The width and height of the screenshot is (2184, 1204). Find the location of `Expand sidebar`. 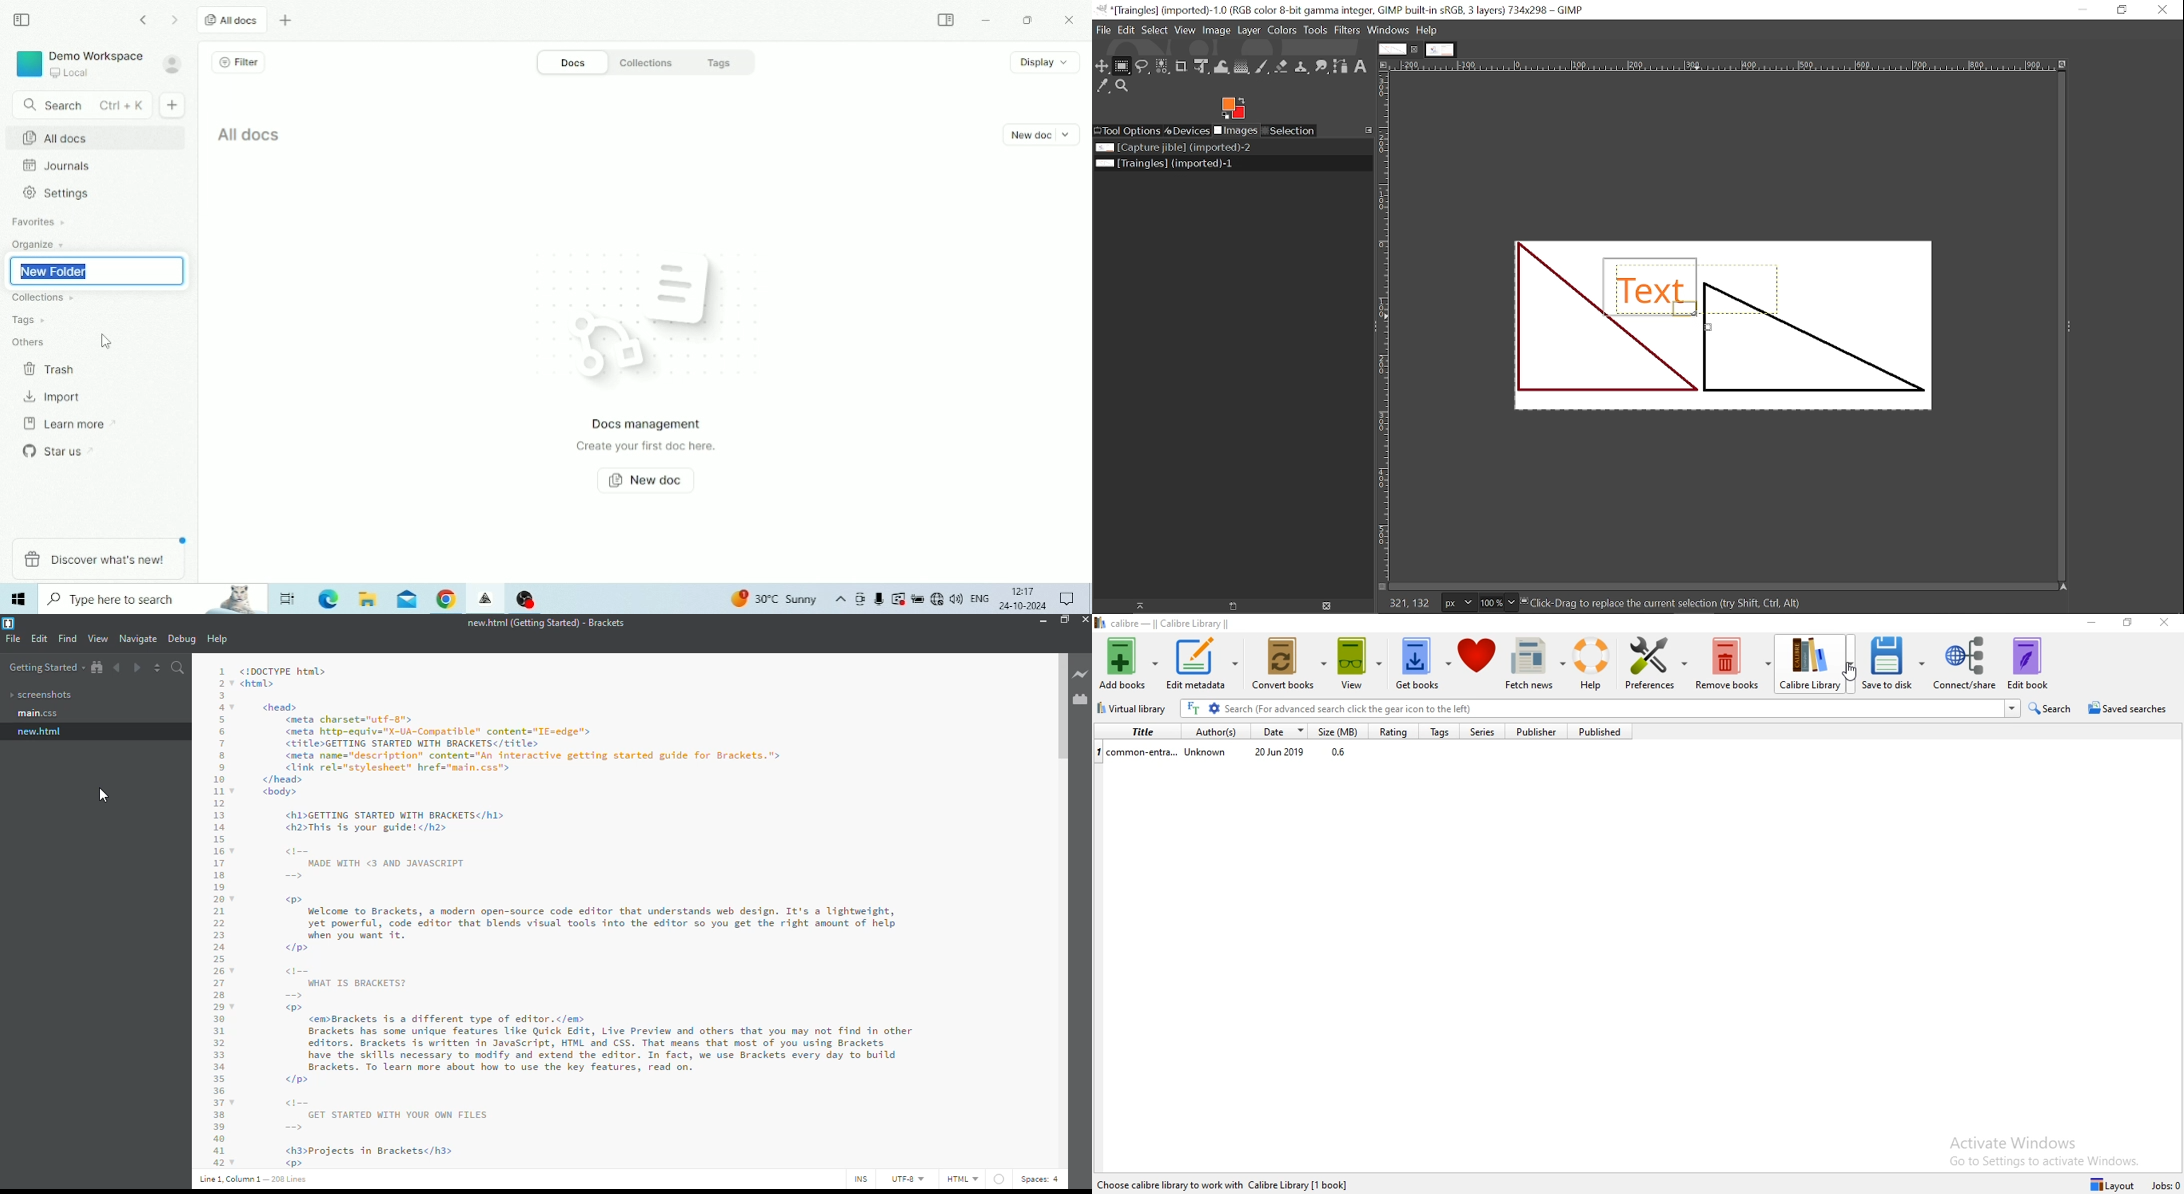

Expand sidebar is located at coordinates (947, 19).